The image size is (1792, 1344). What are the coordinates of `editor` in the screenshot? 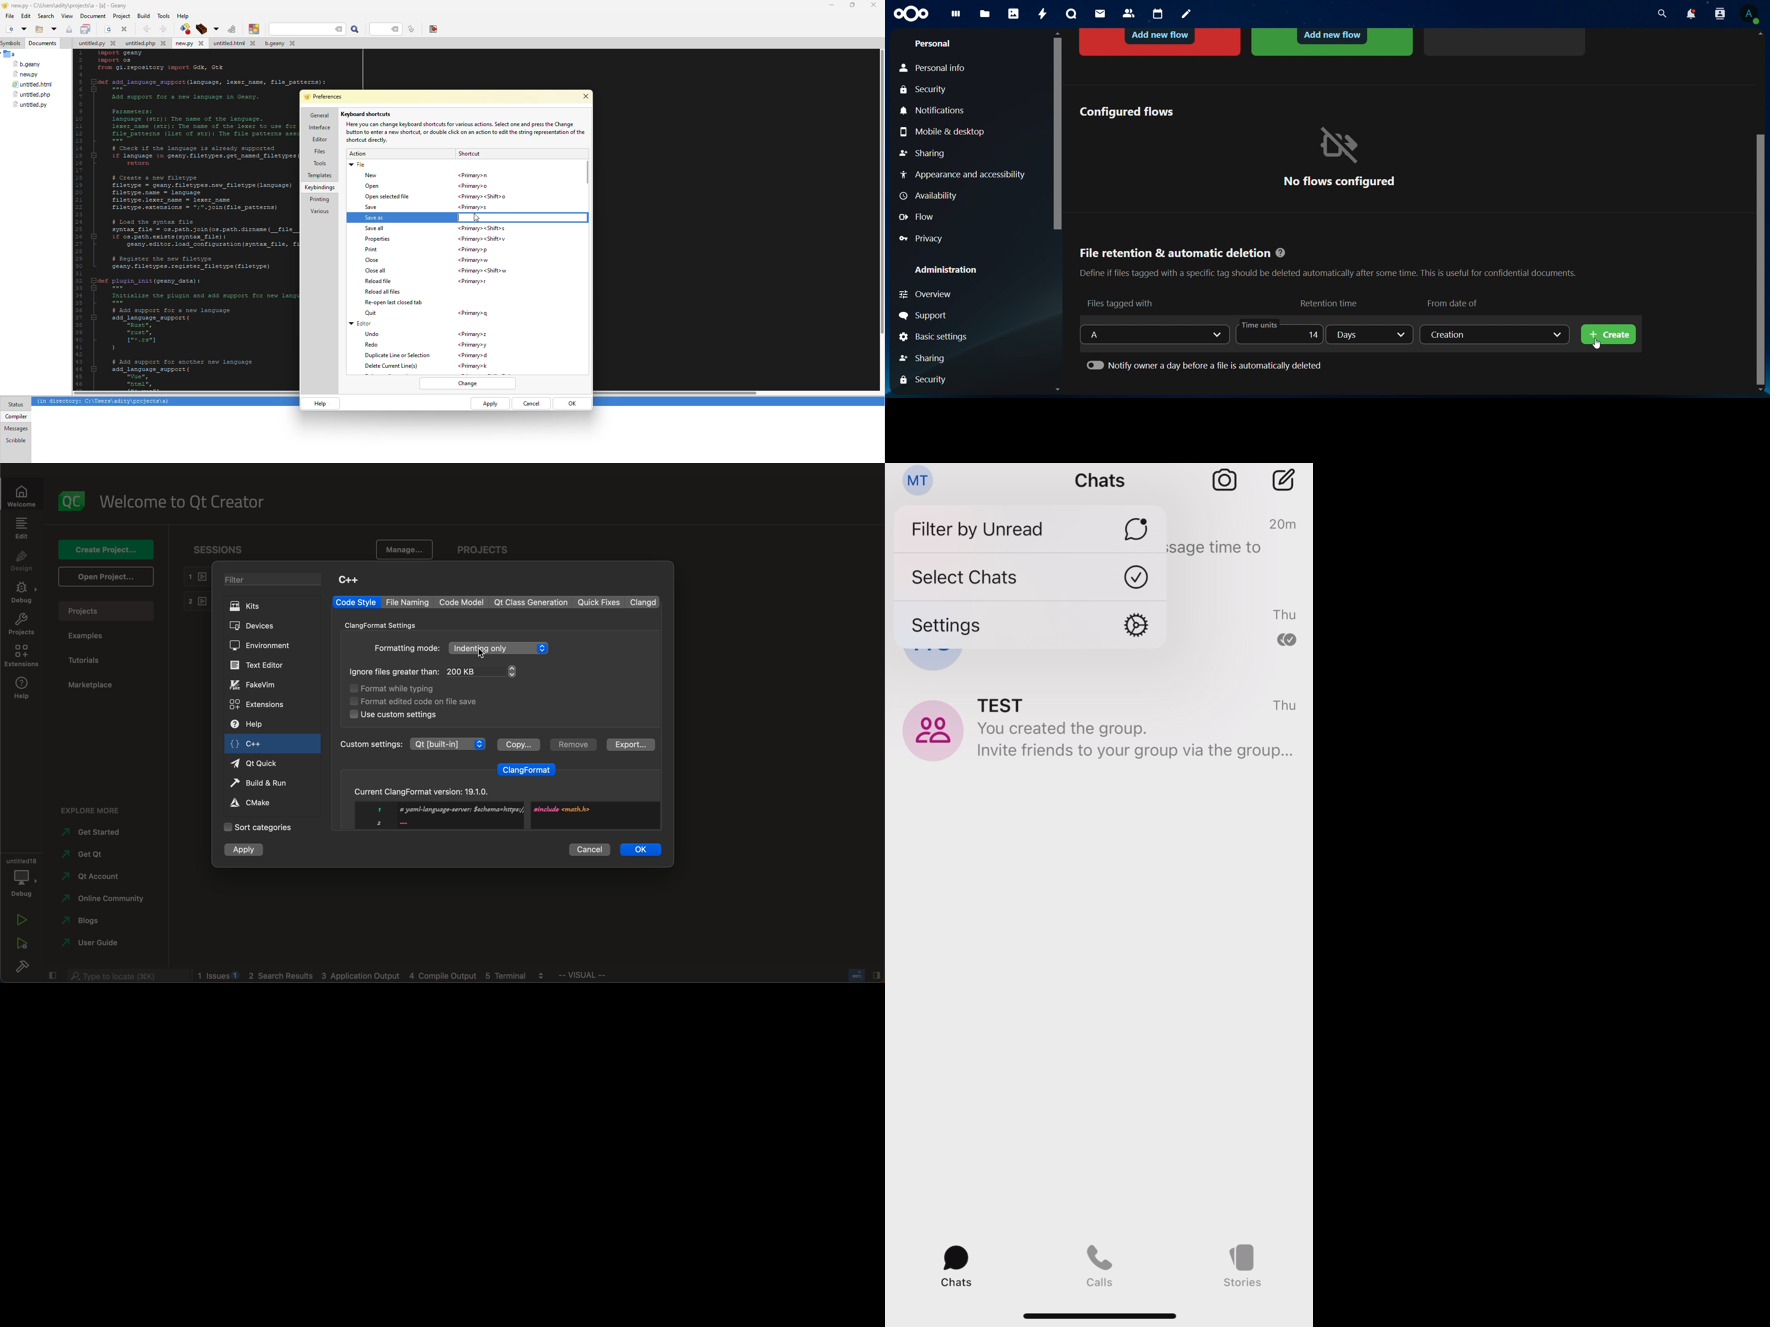 It's located at (258, 666).